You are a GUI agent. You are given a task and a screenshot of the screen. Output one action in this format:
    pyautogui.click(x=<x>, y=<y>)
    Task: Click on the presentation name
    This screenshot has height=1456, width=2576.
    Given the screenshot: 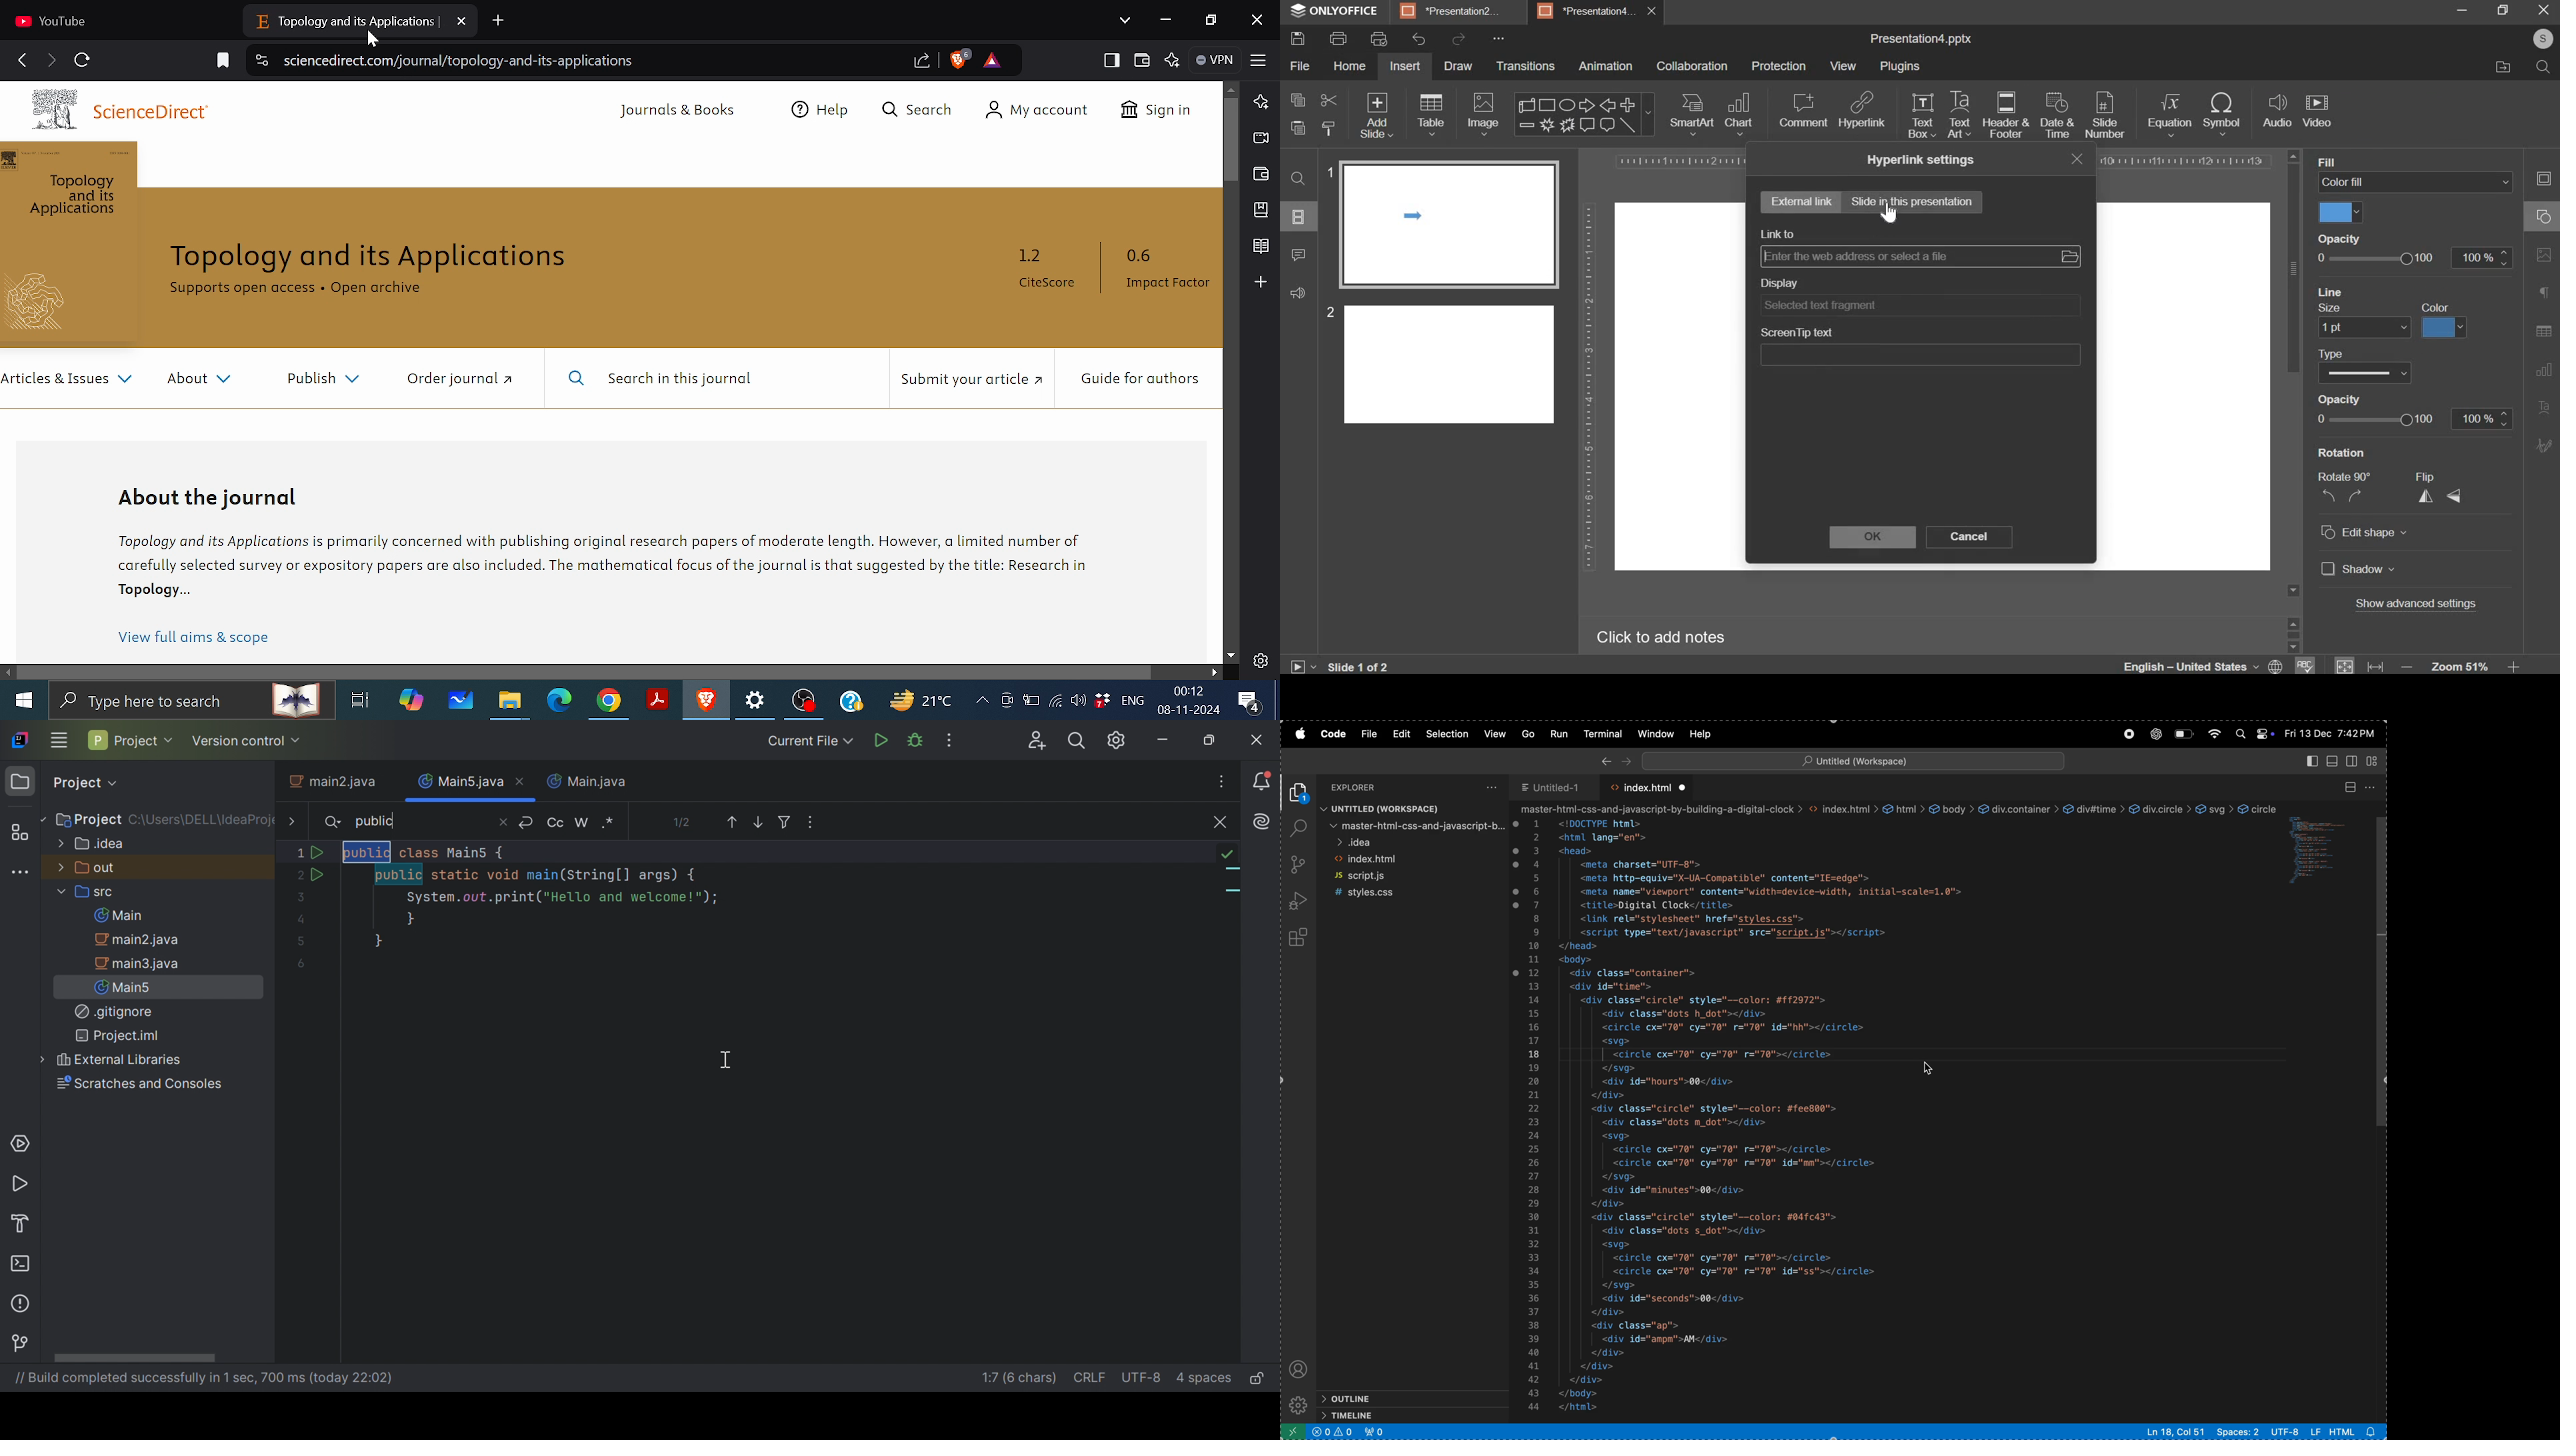 What is the action you would take?
    pyautogui.click(x=1921, y=40)
    